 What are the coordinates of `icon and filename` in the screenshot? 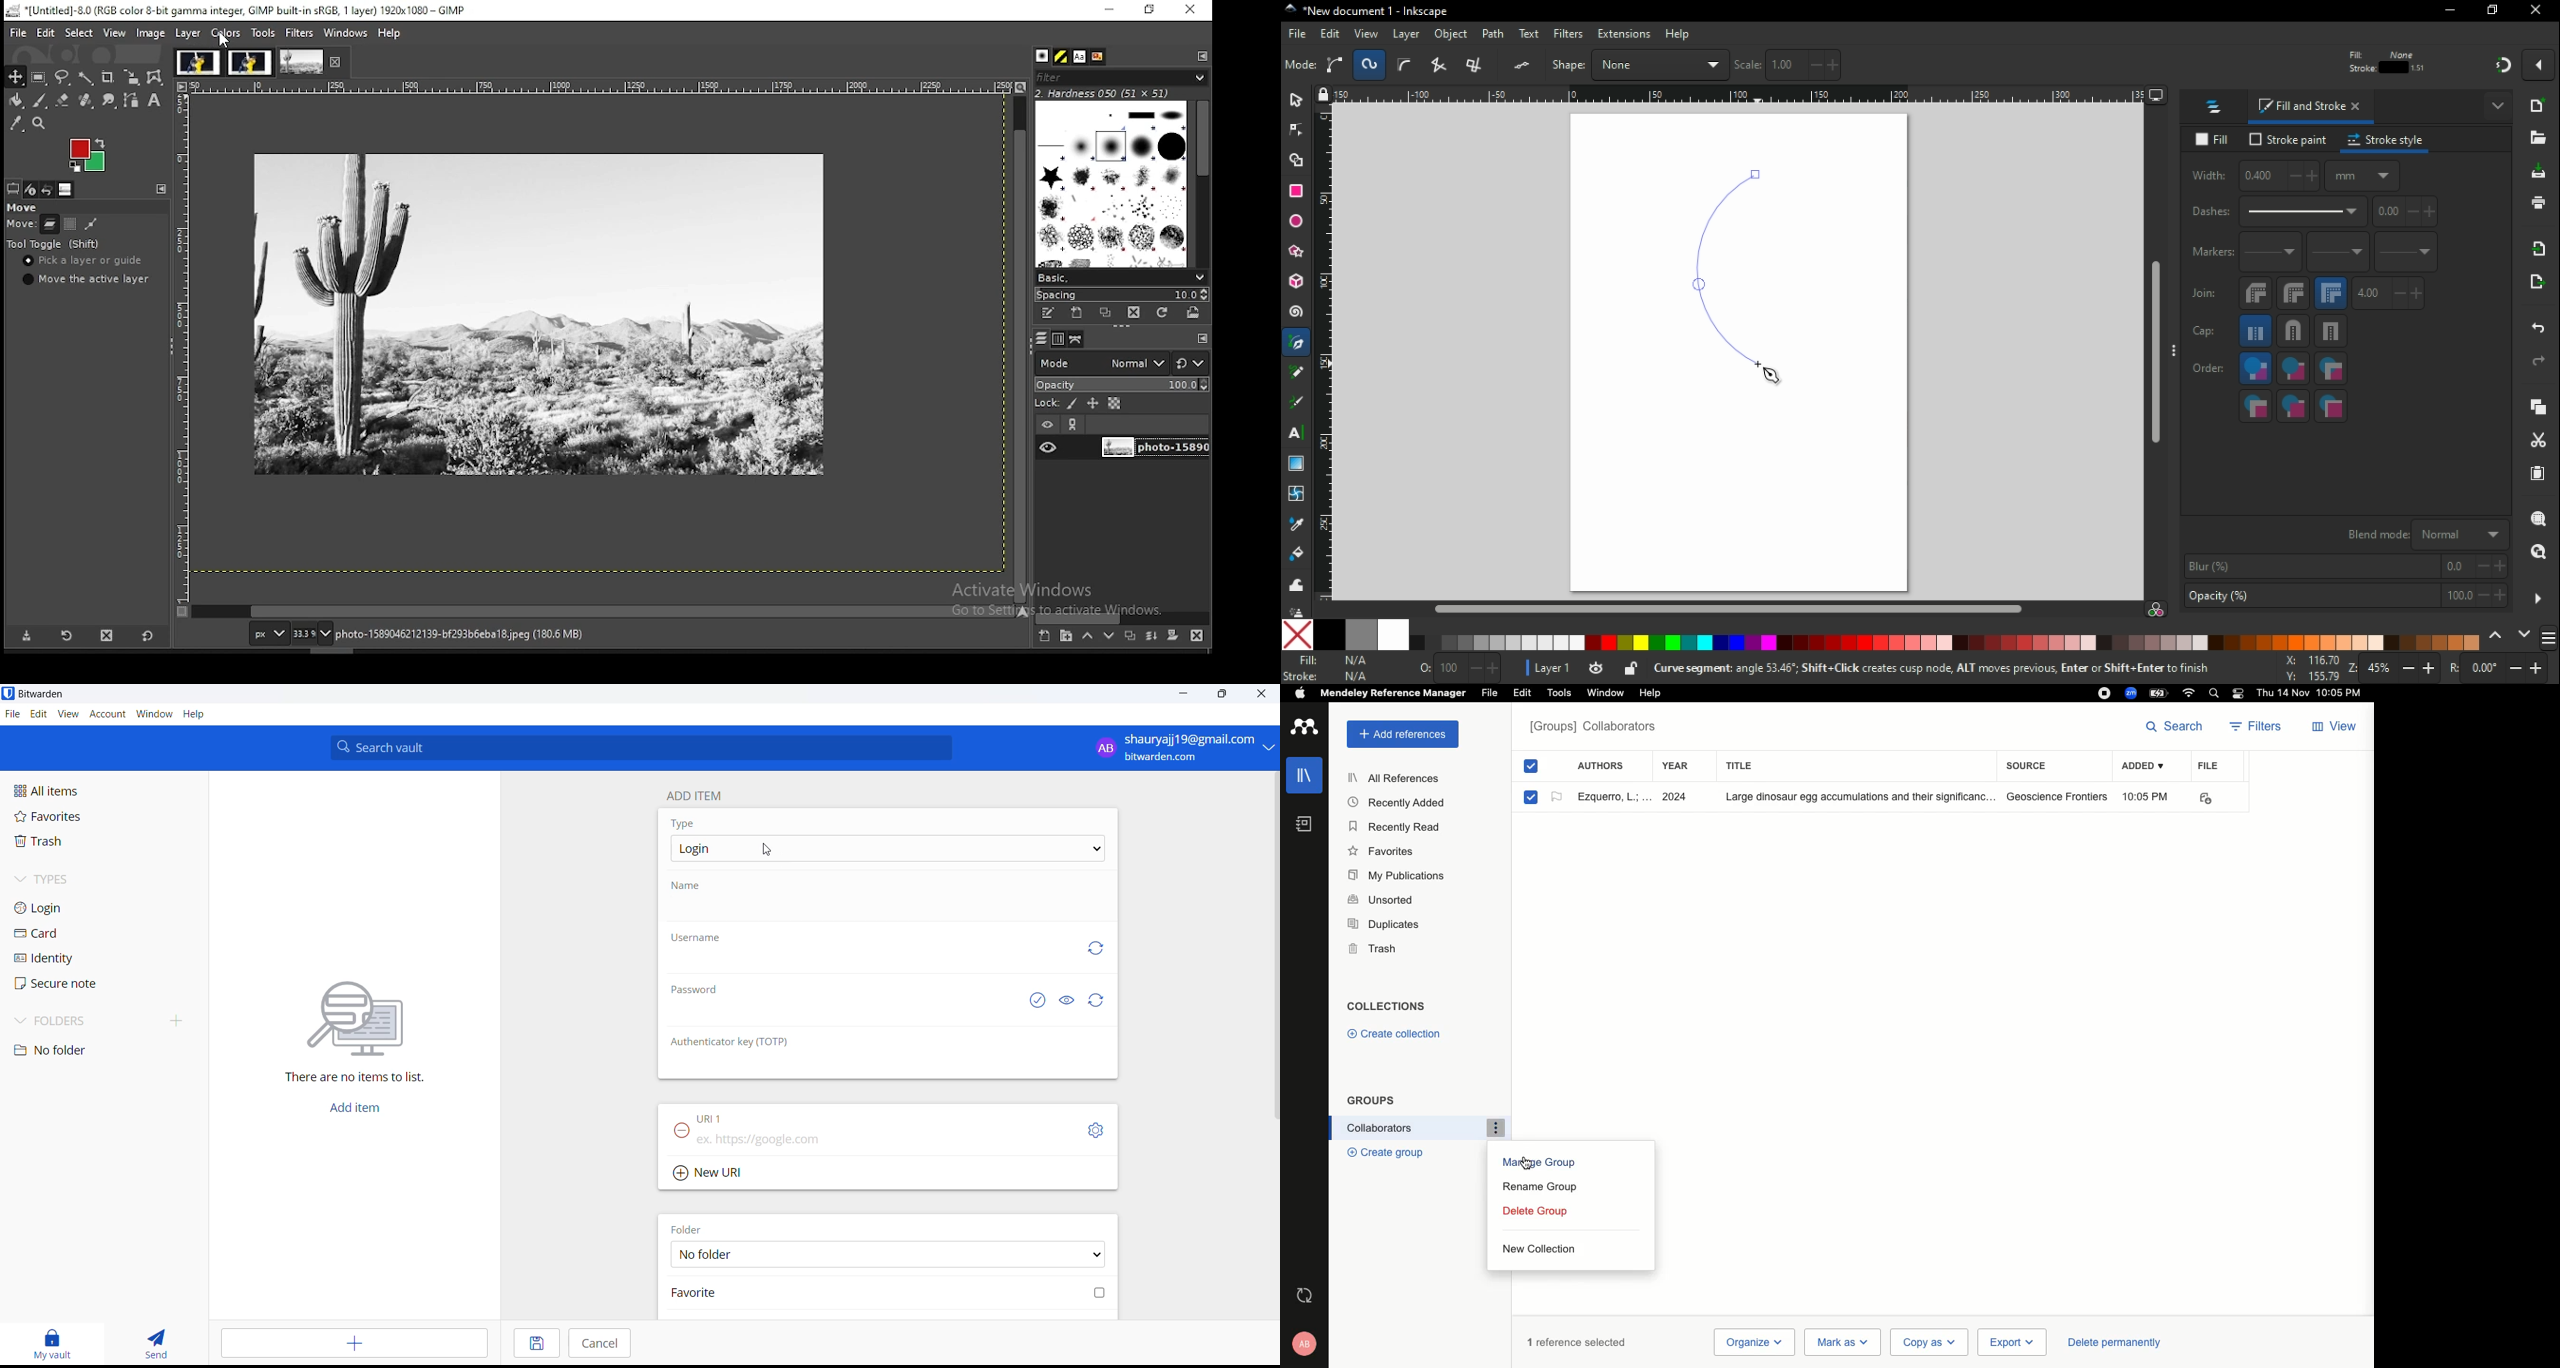 It's located at (1364, 12).